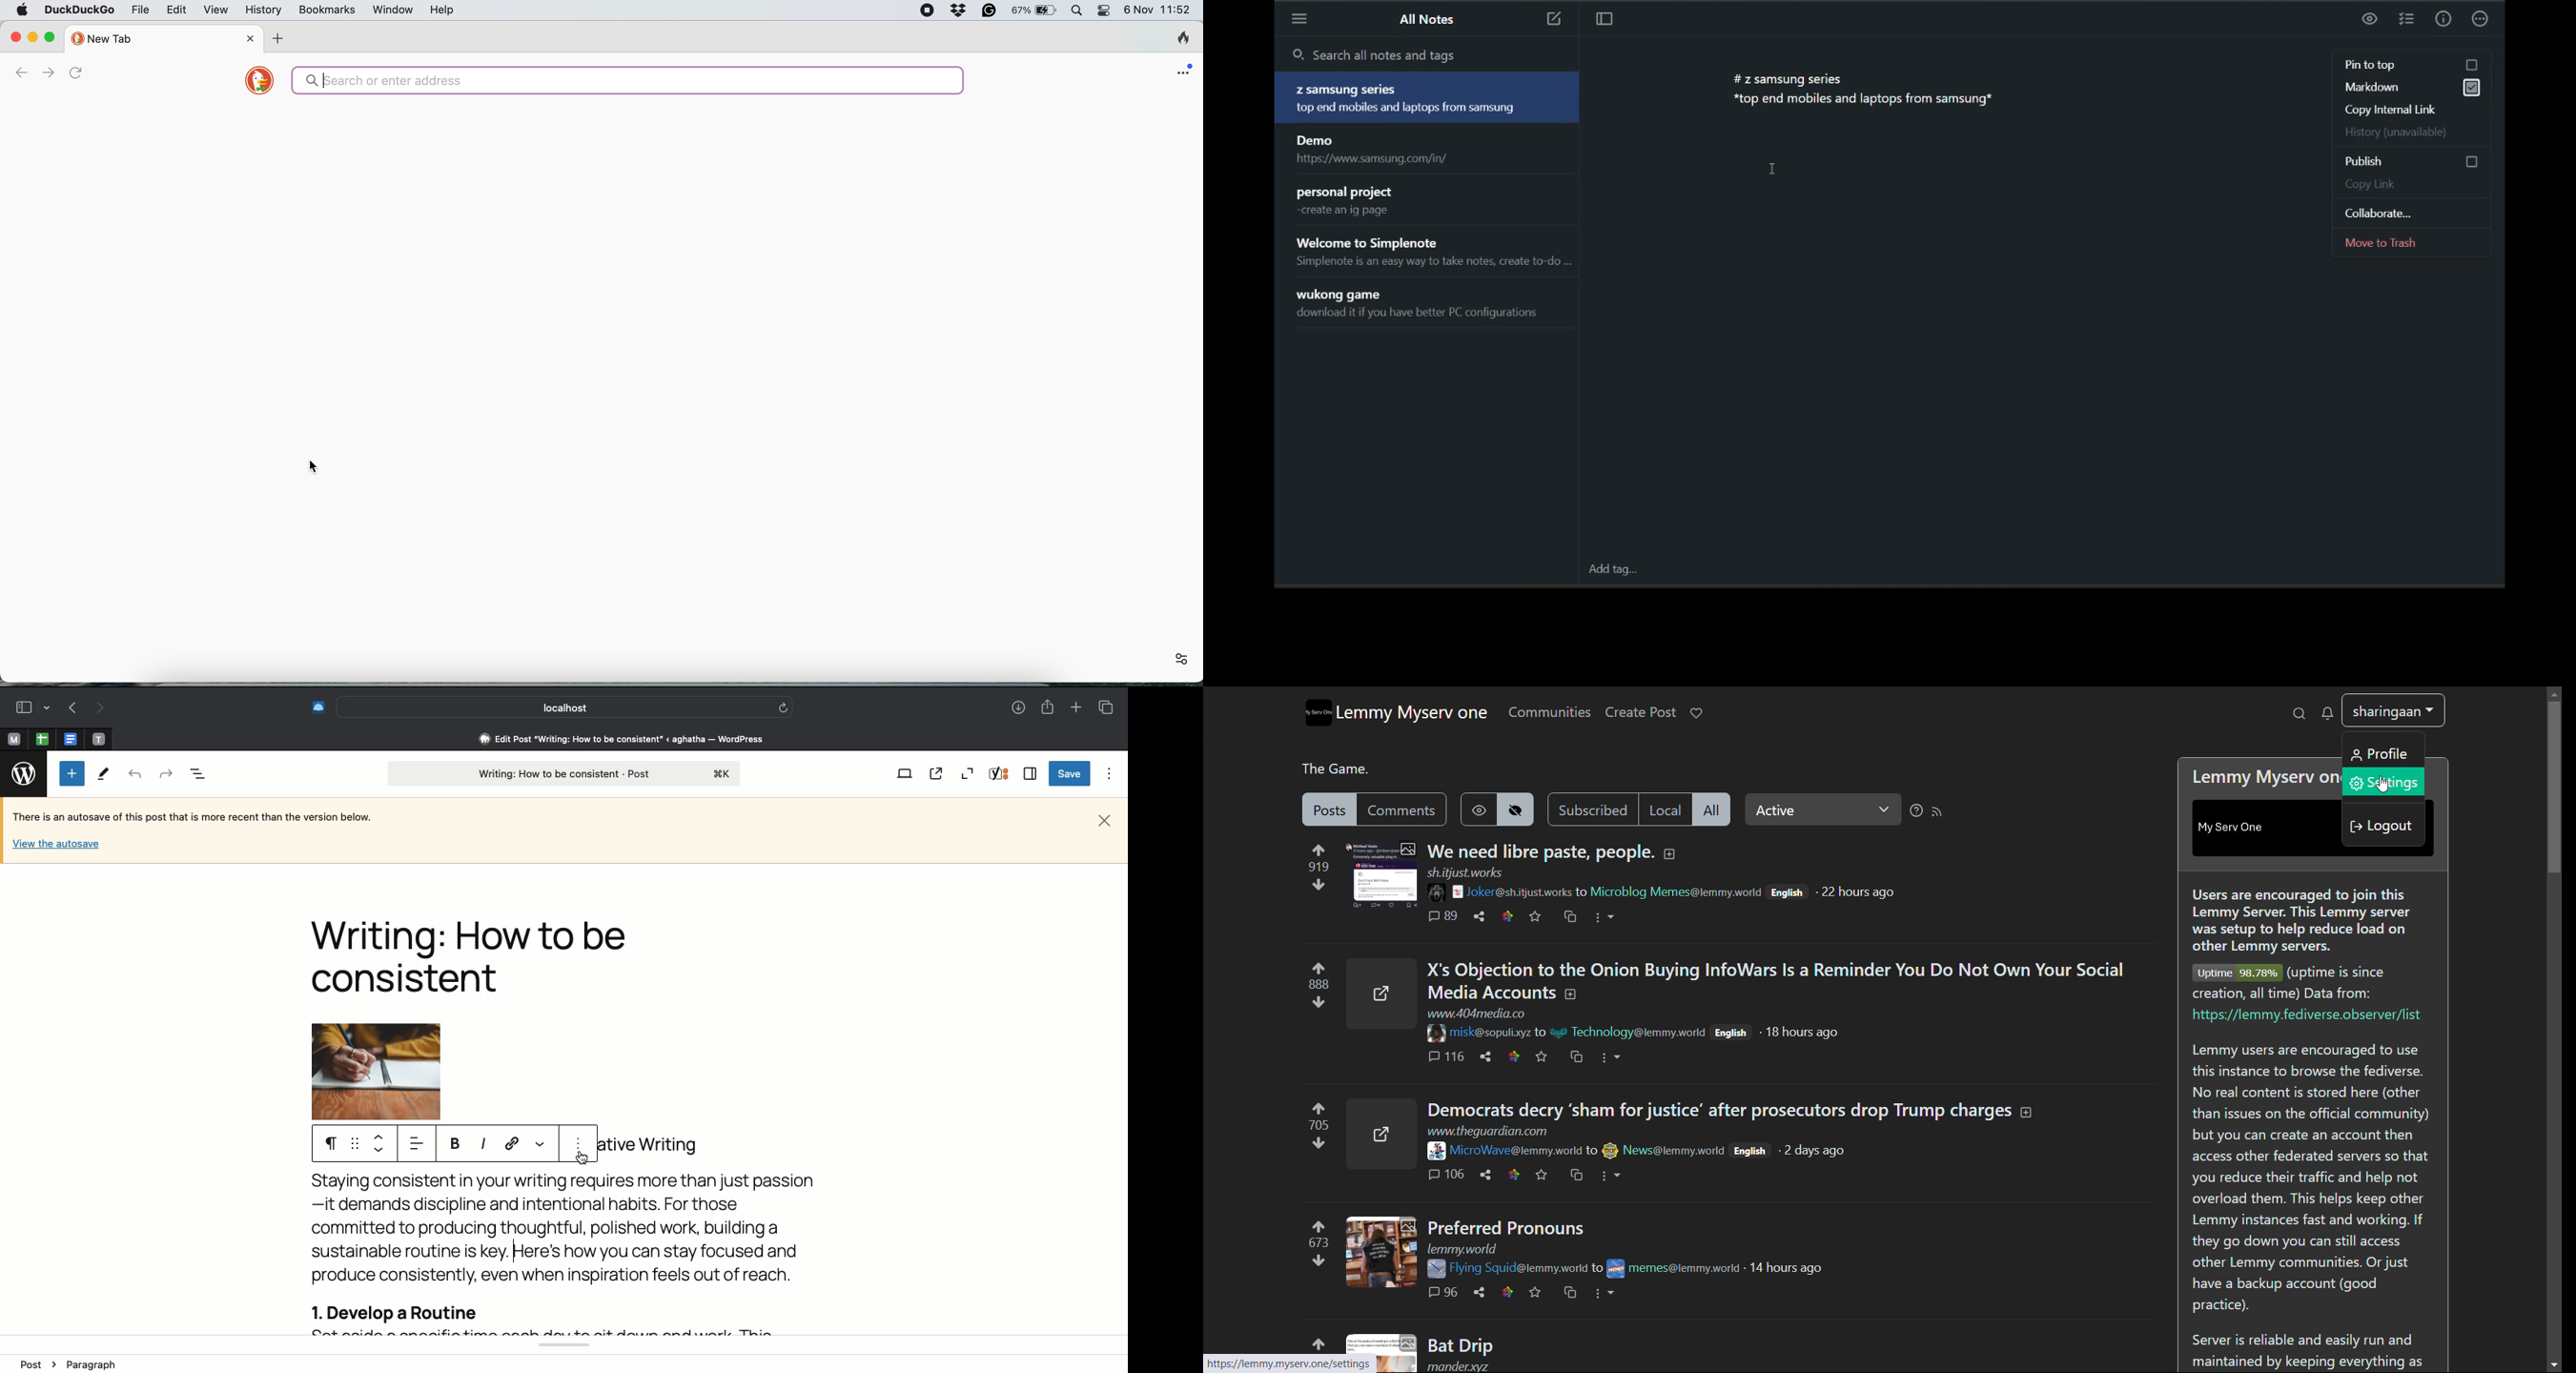  What do you see at coordinates (2300, 713) in the screenshot?
I see `search` at bounding box center [2300, 713].